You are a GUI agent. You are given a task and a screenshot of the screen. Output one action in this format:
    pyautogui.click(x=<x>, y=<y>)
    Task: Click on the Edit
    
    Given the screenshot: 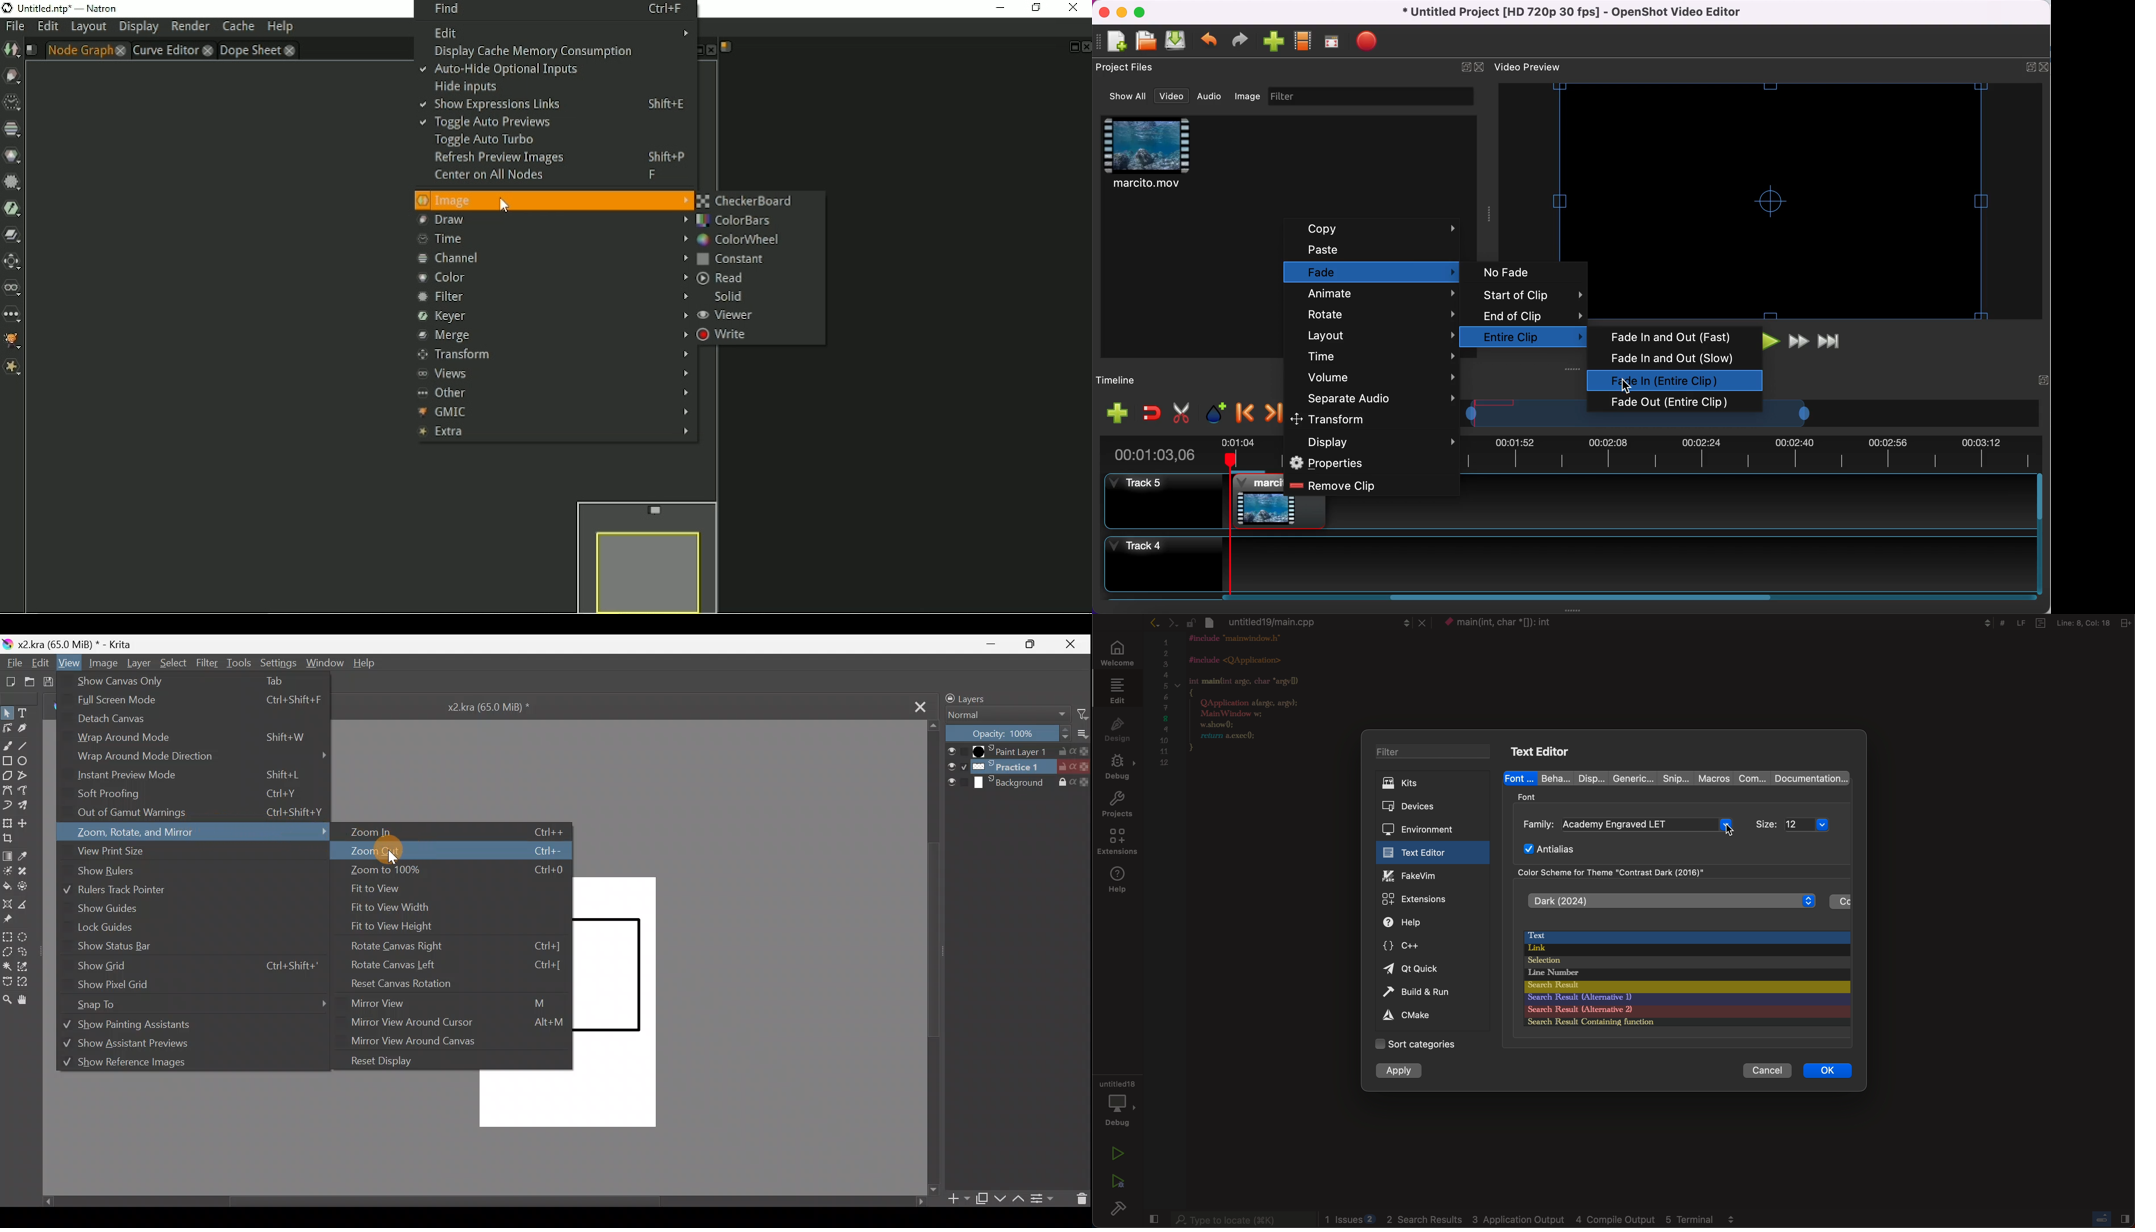 What is the action you would take?
    pyautogui.click(x=38, y=663)
    